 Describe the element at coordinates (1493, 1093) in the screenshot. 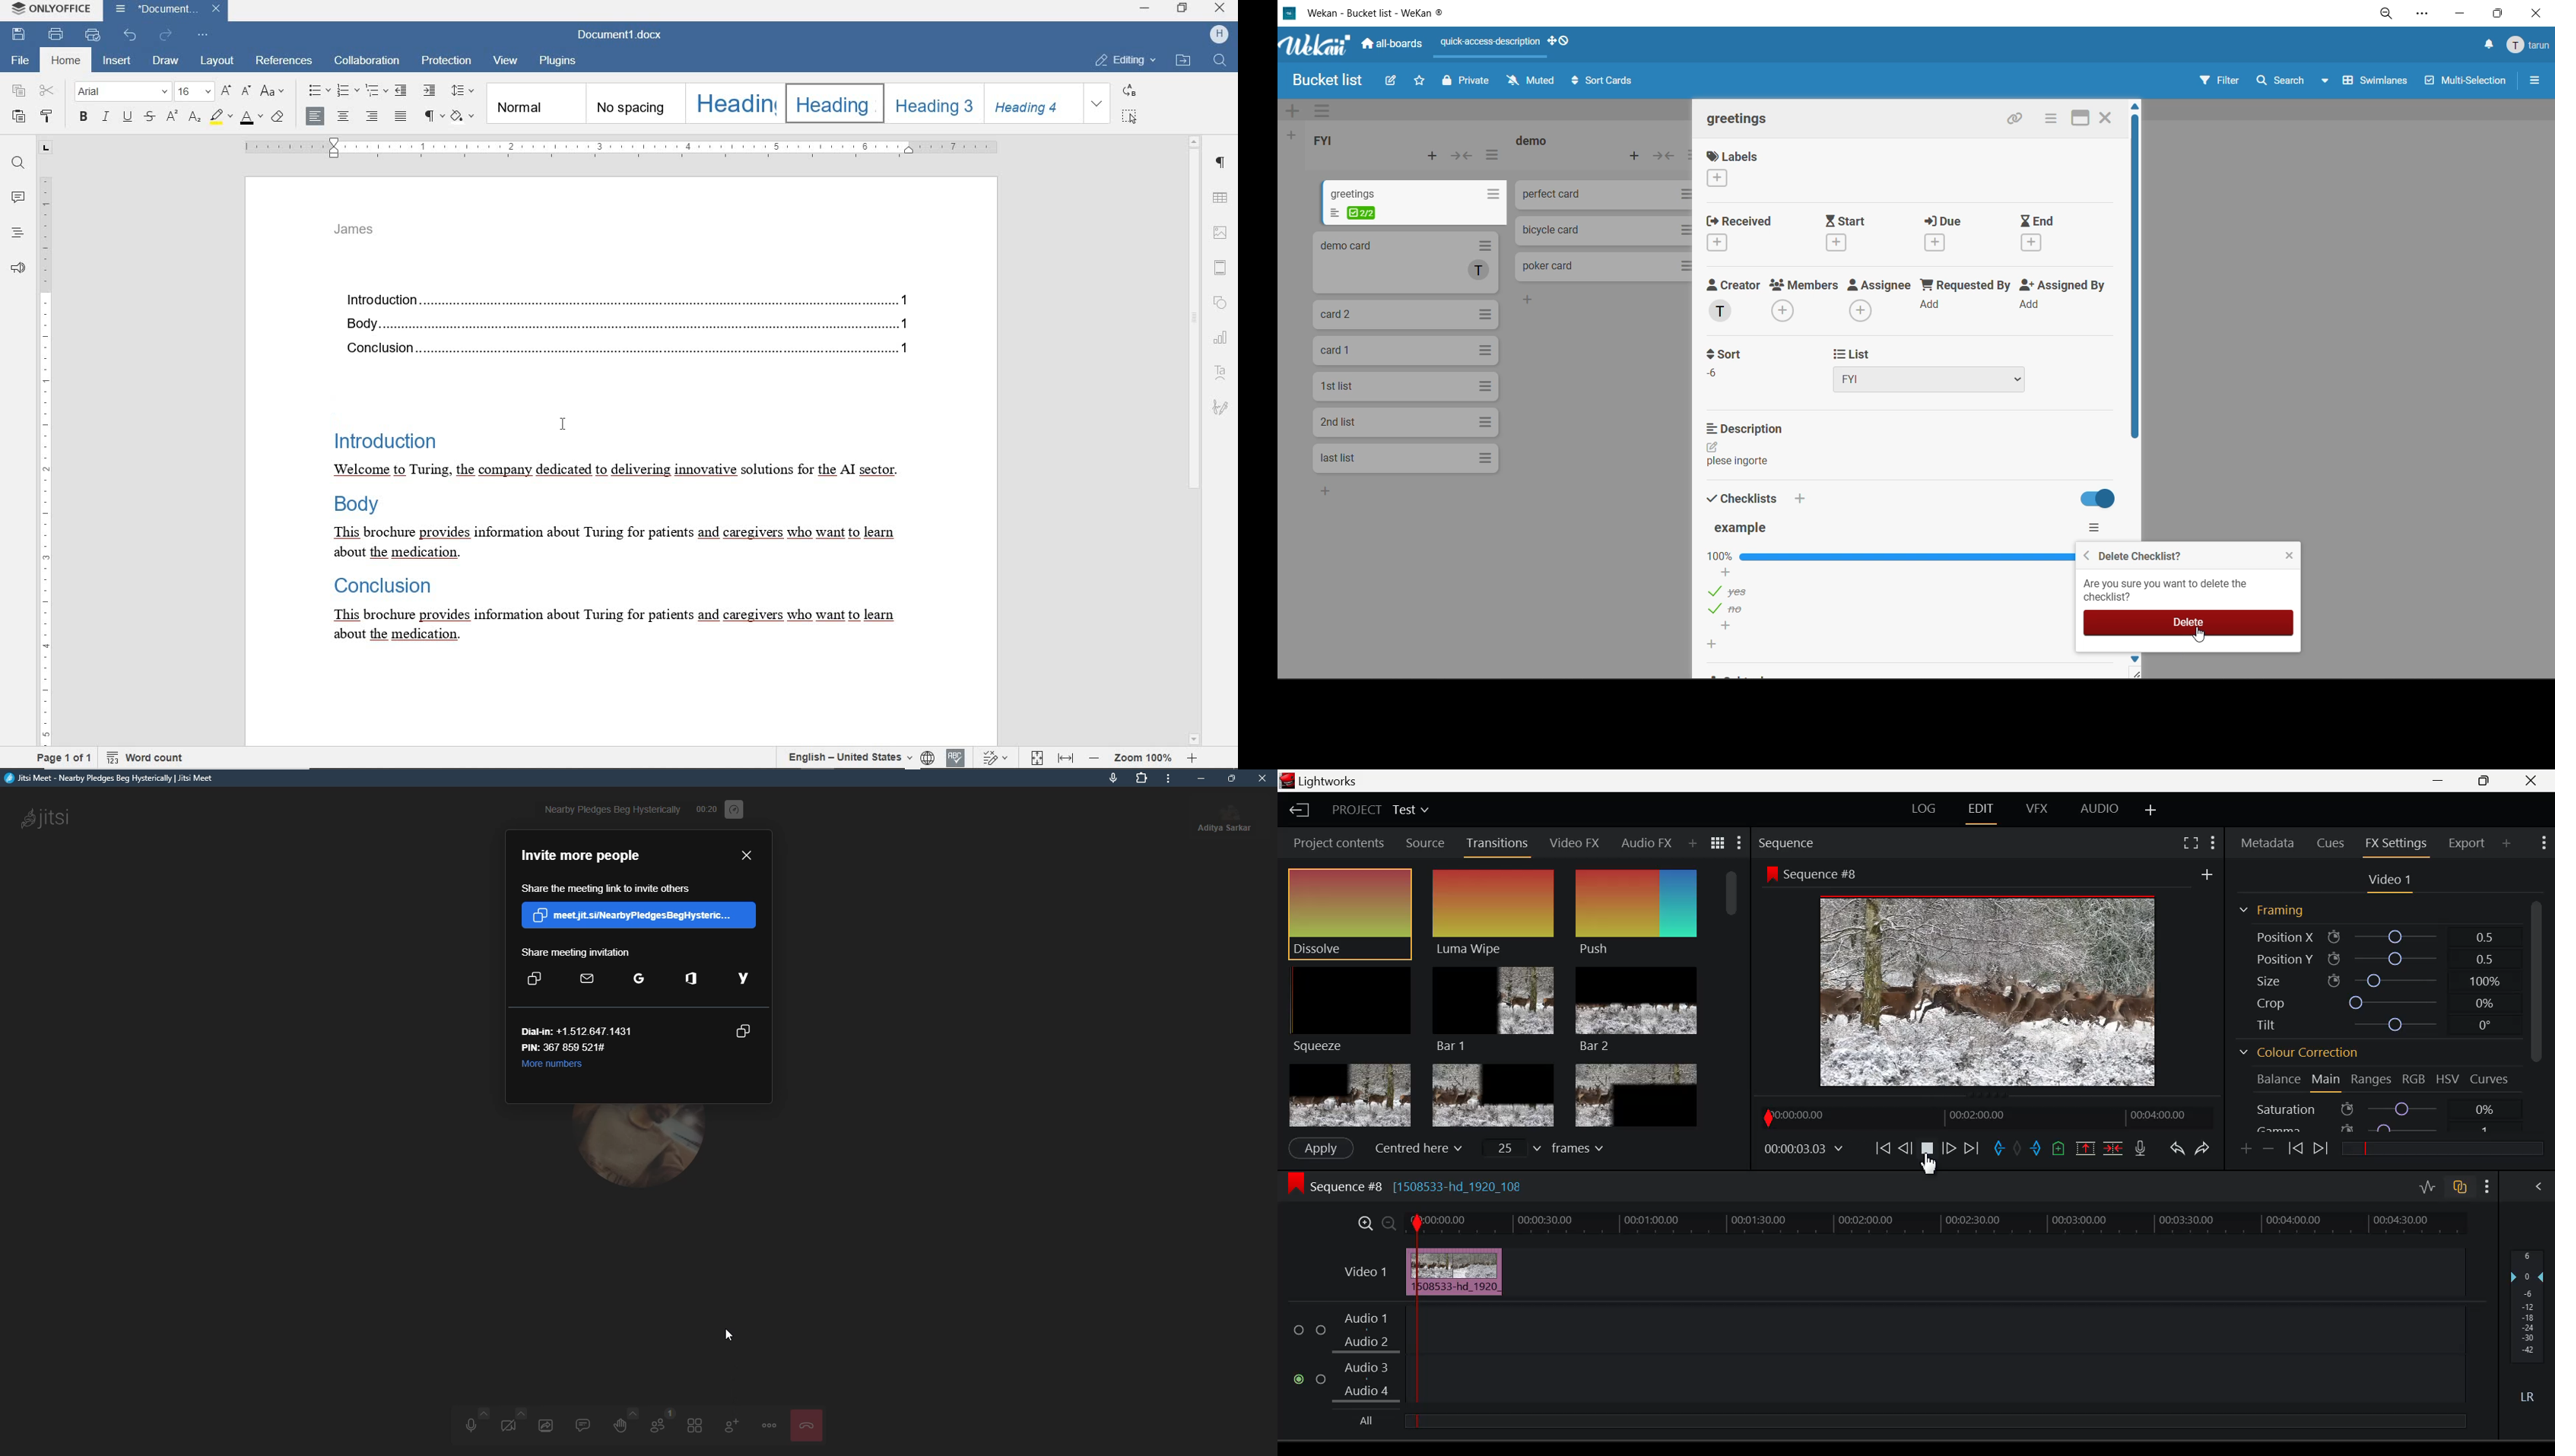

I see `Box 2` at that location.